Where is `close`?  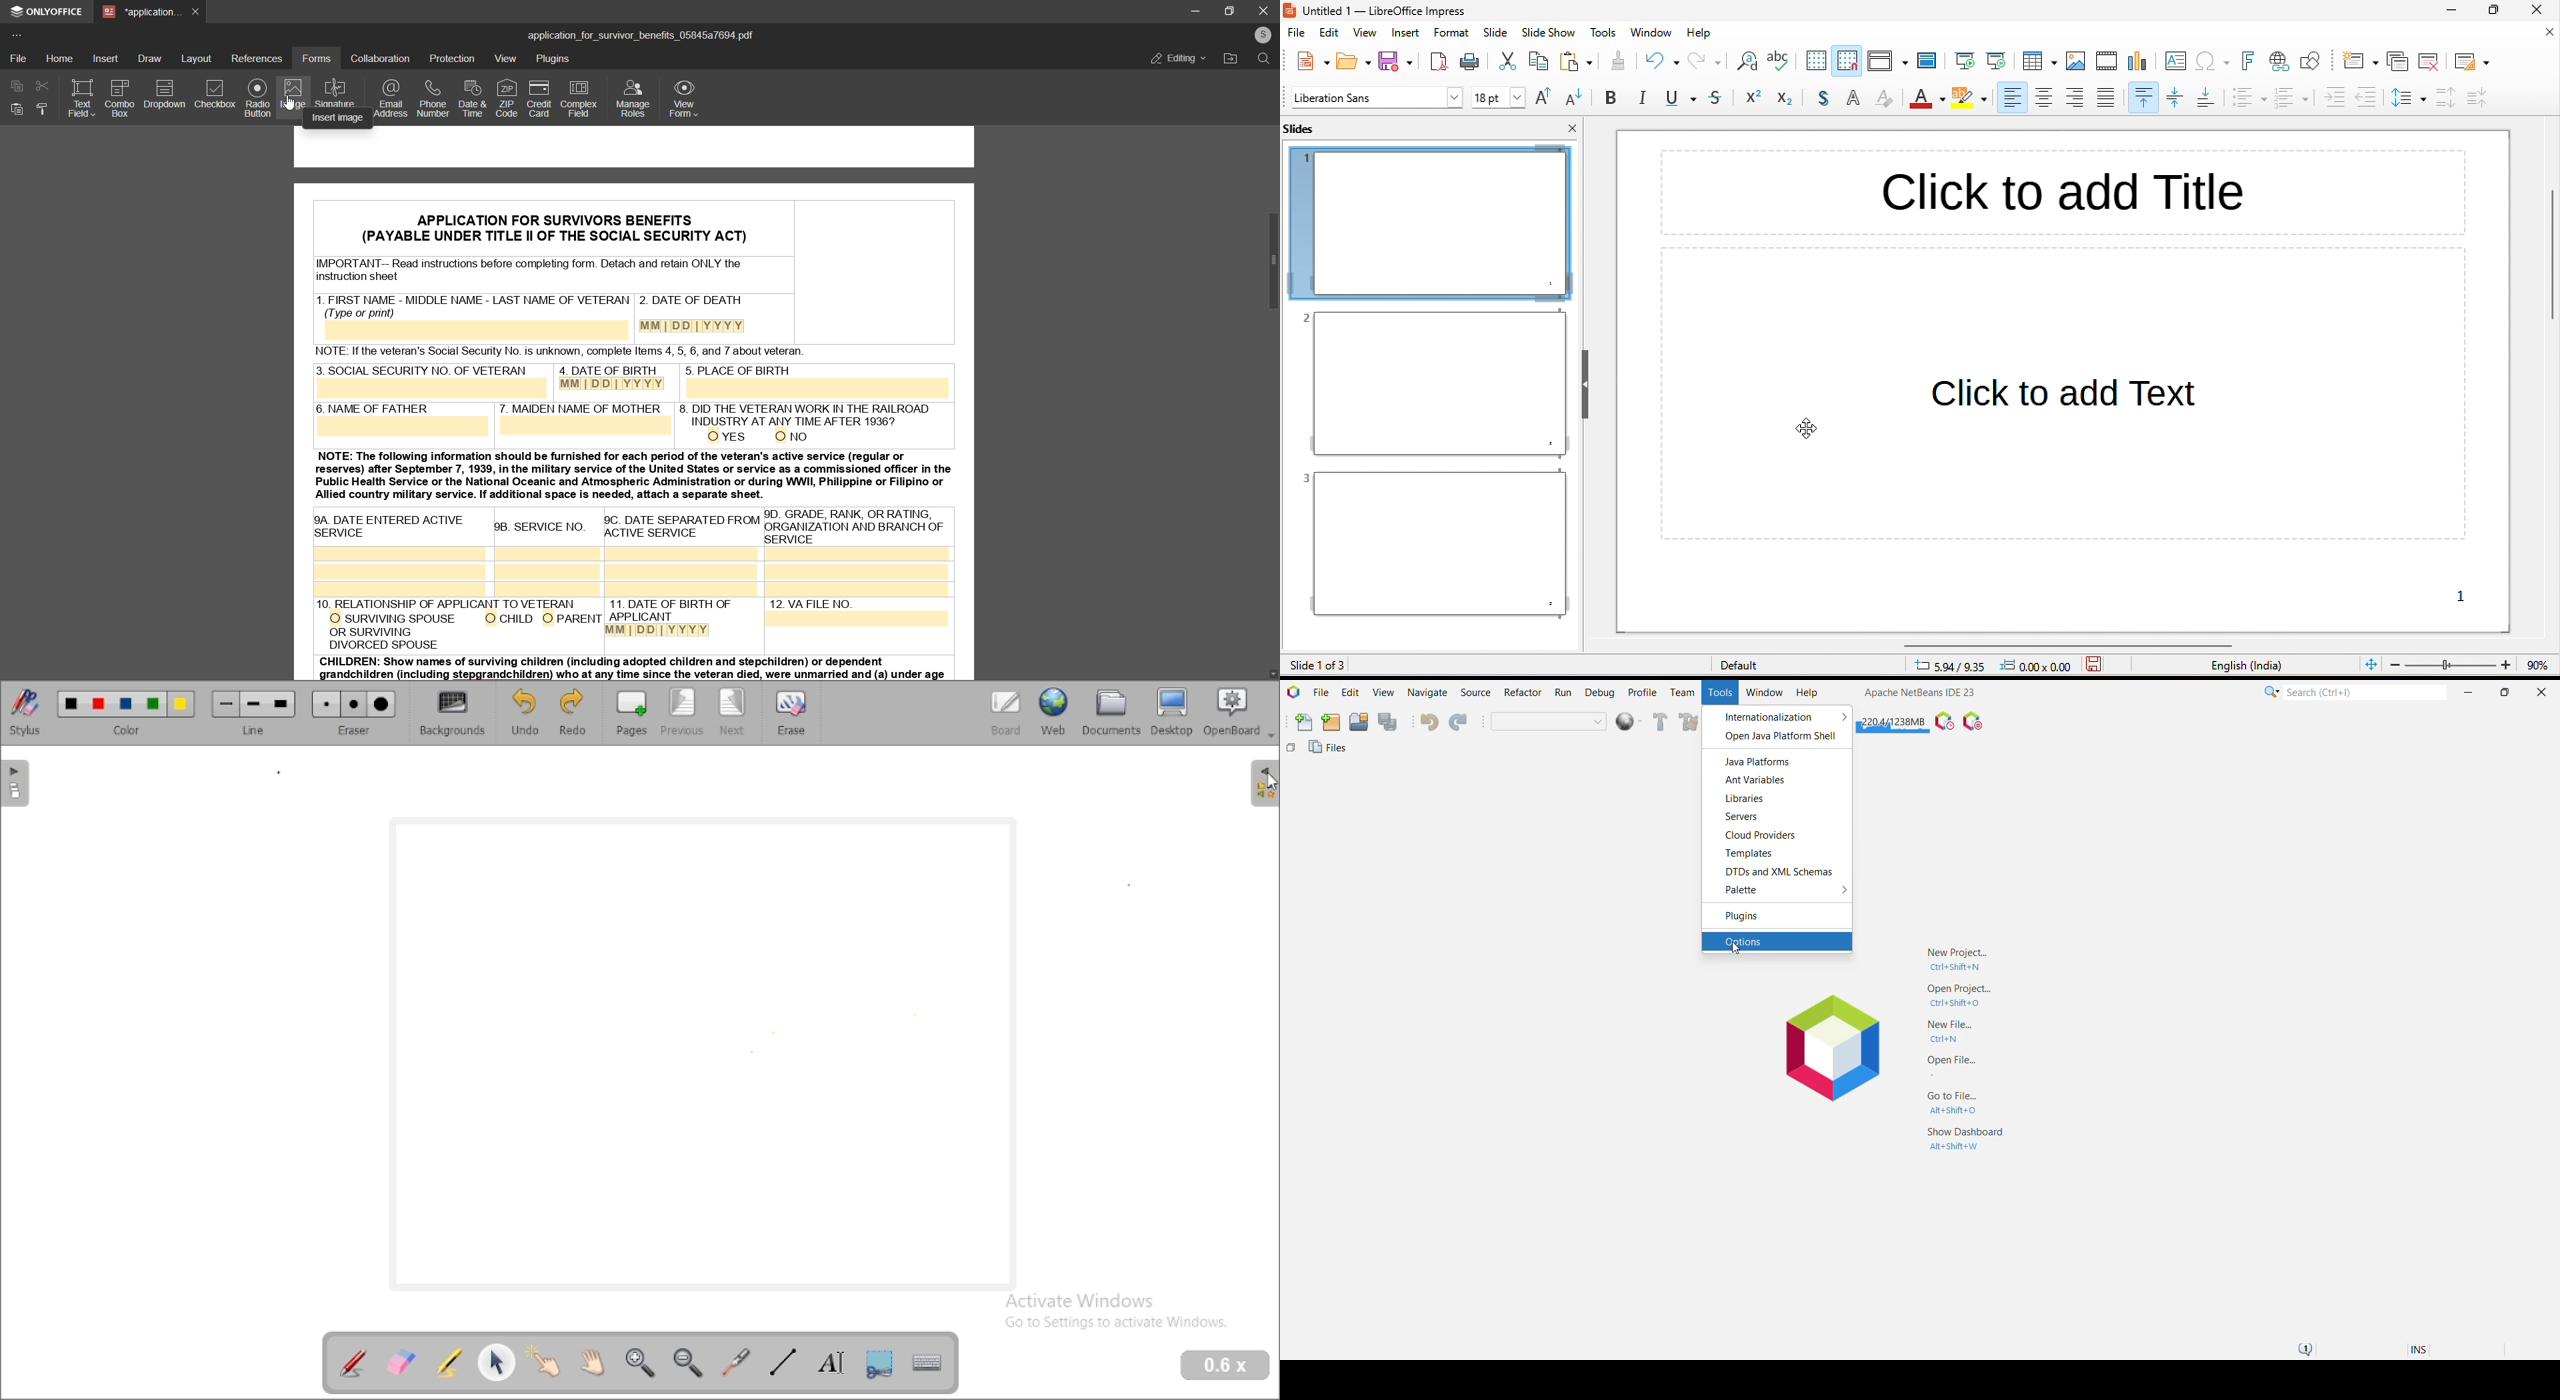
close is located at coordinates (2549, 33).